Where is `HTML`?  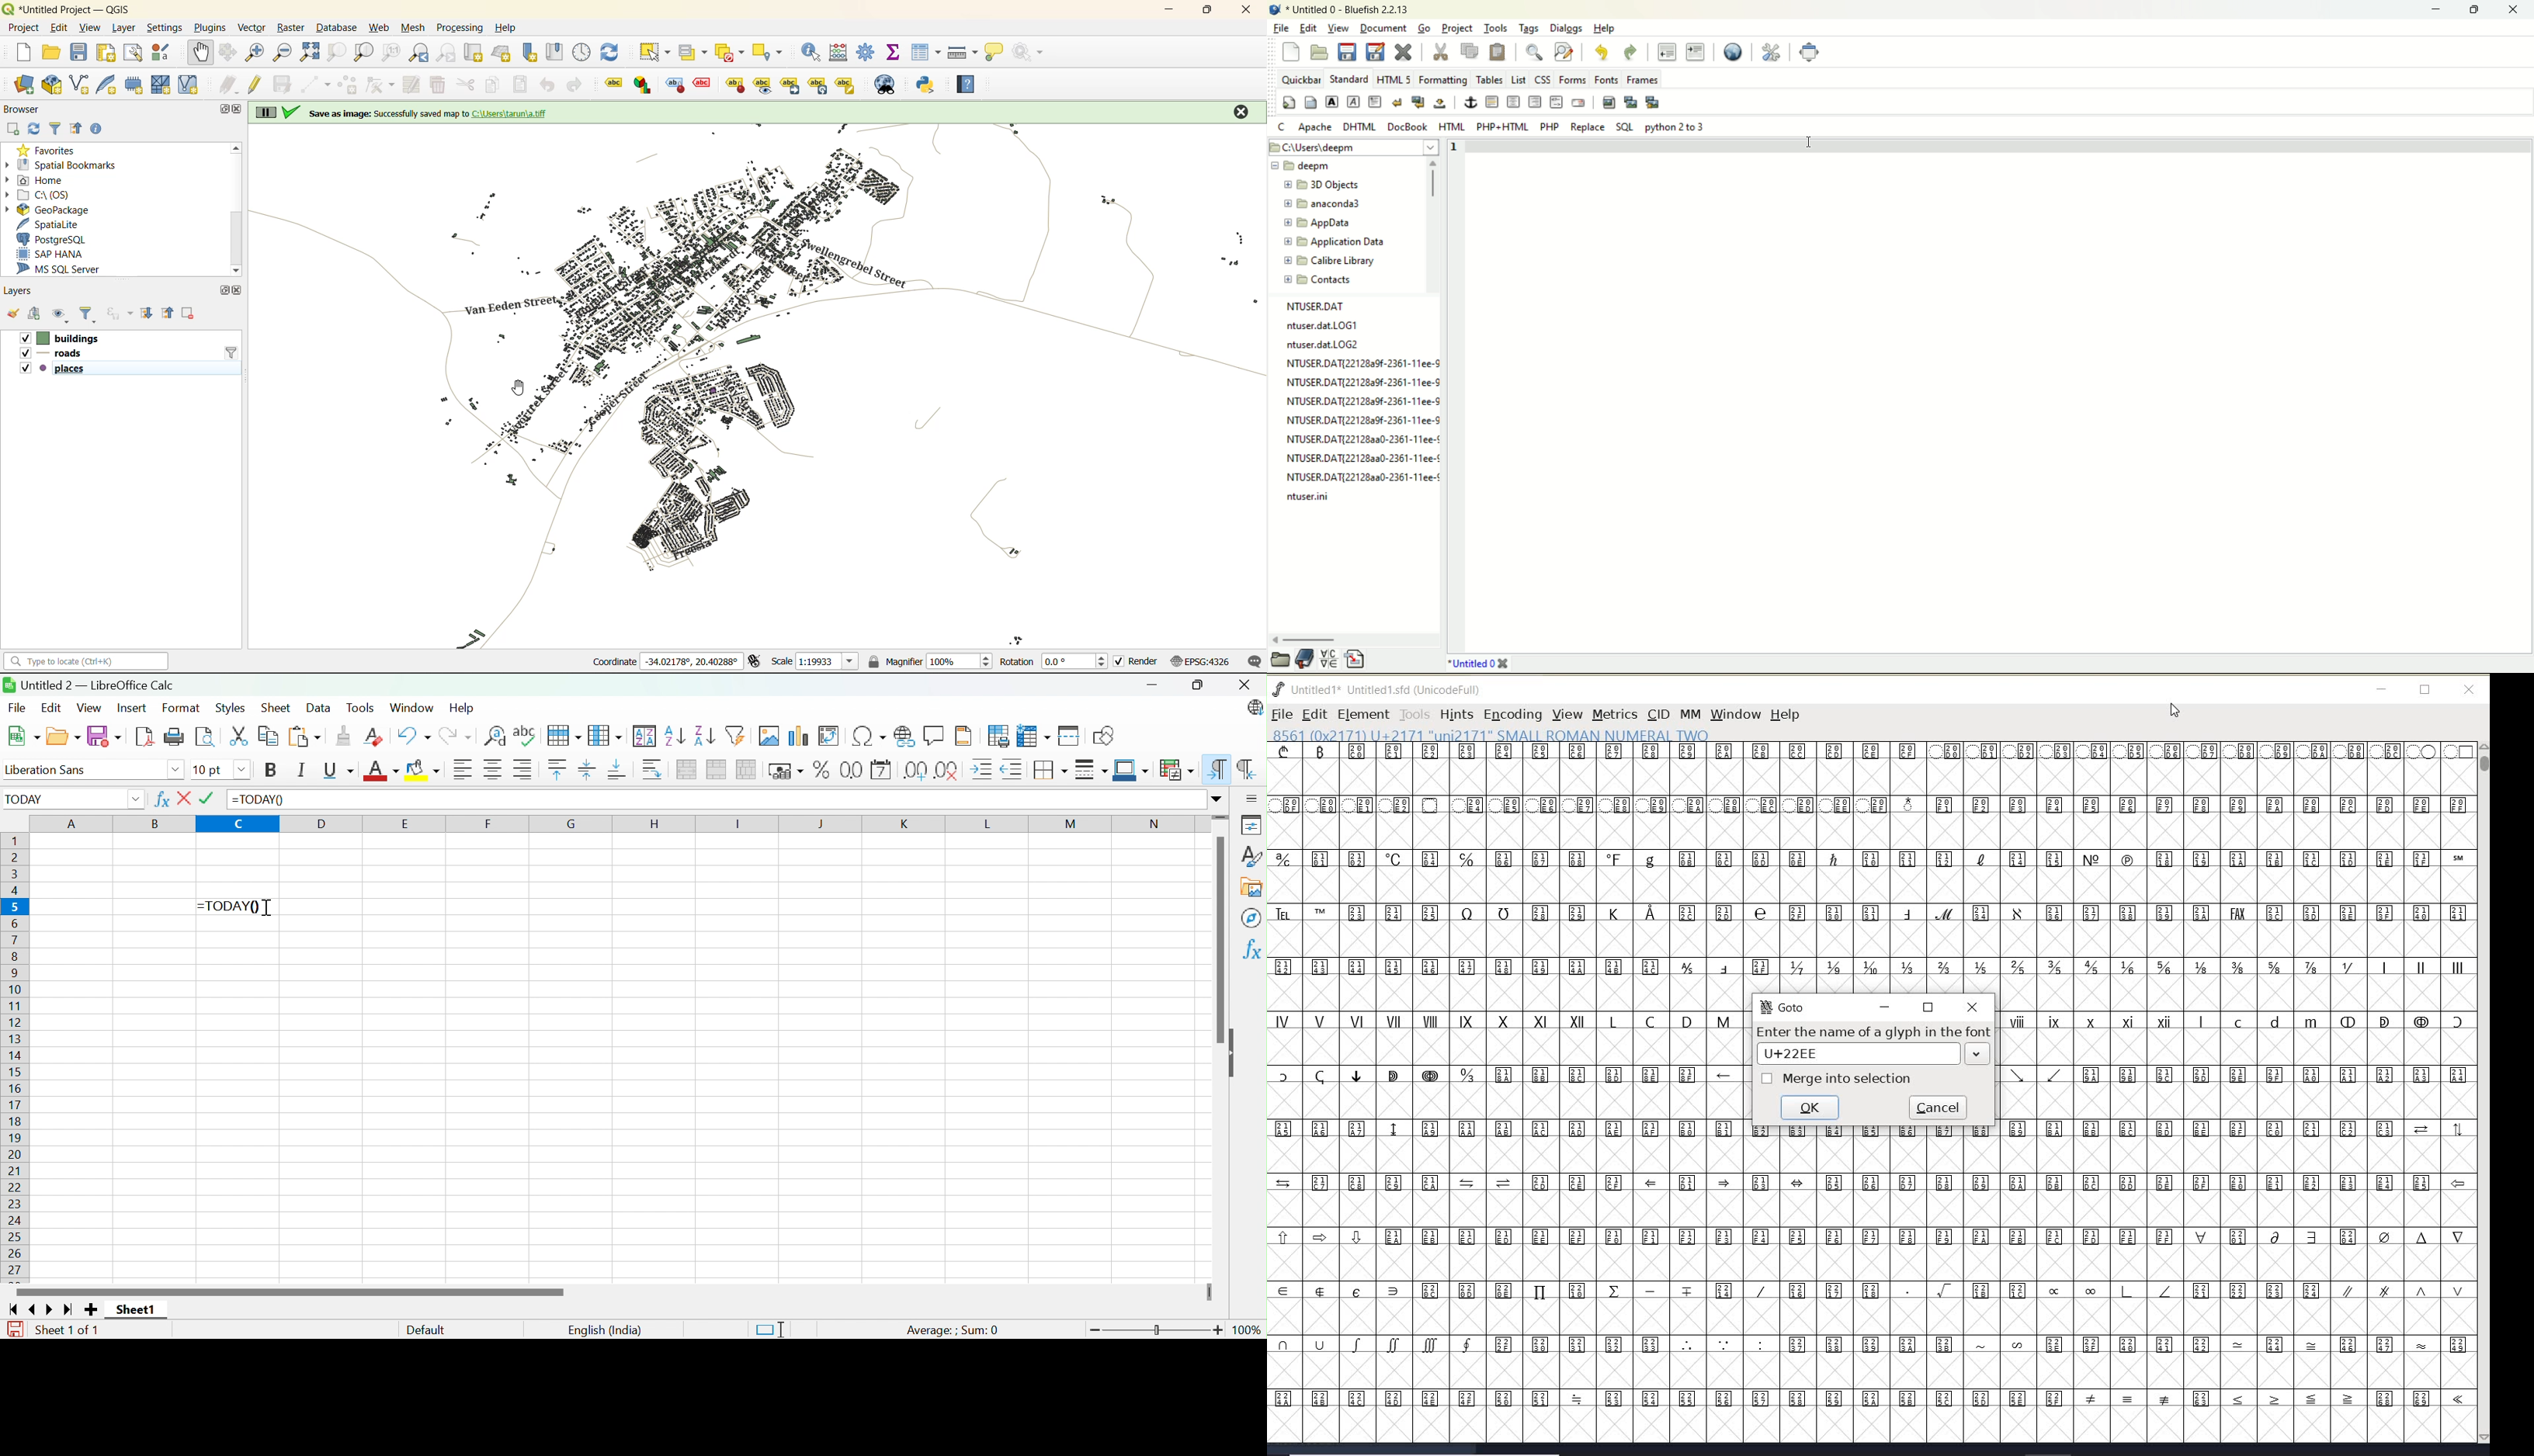 HTML is located at coordinates (1452, 127).